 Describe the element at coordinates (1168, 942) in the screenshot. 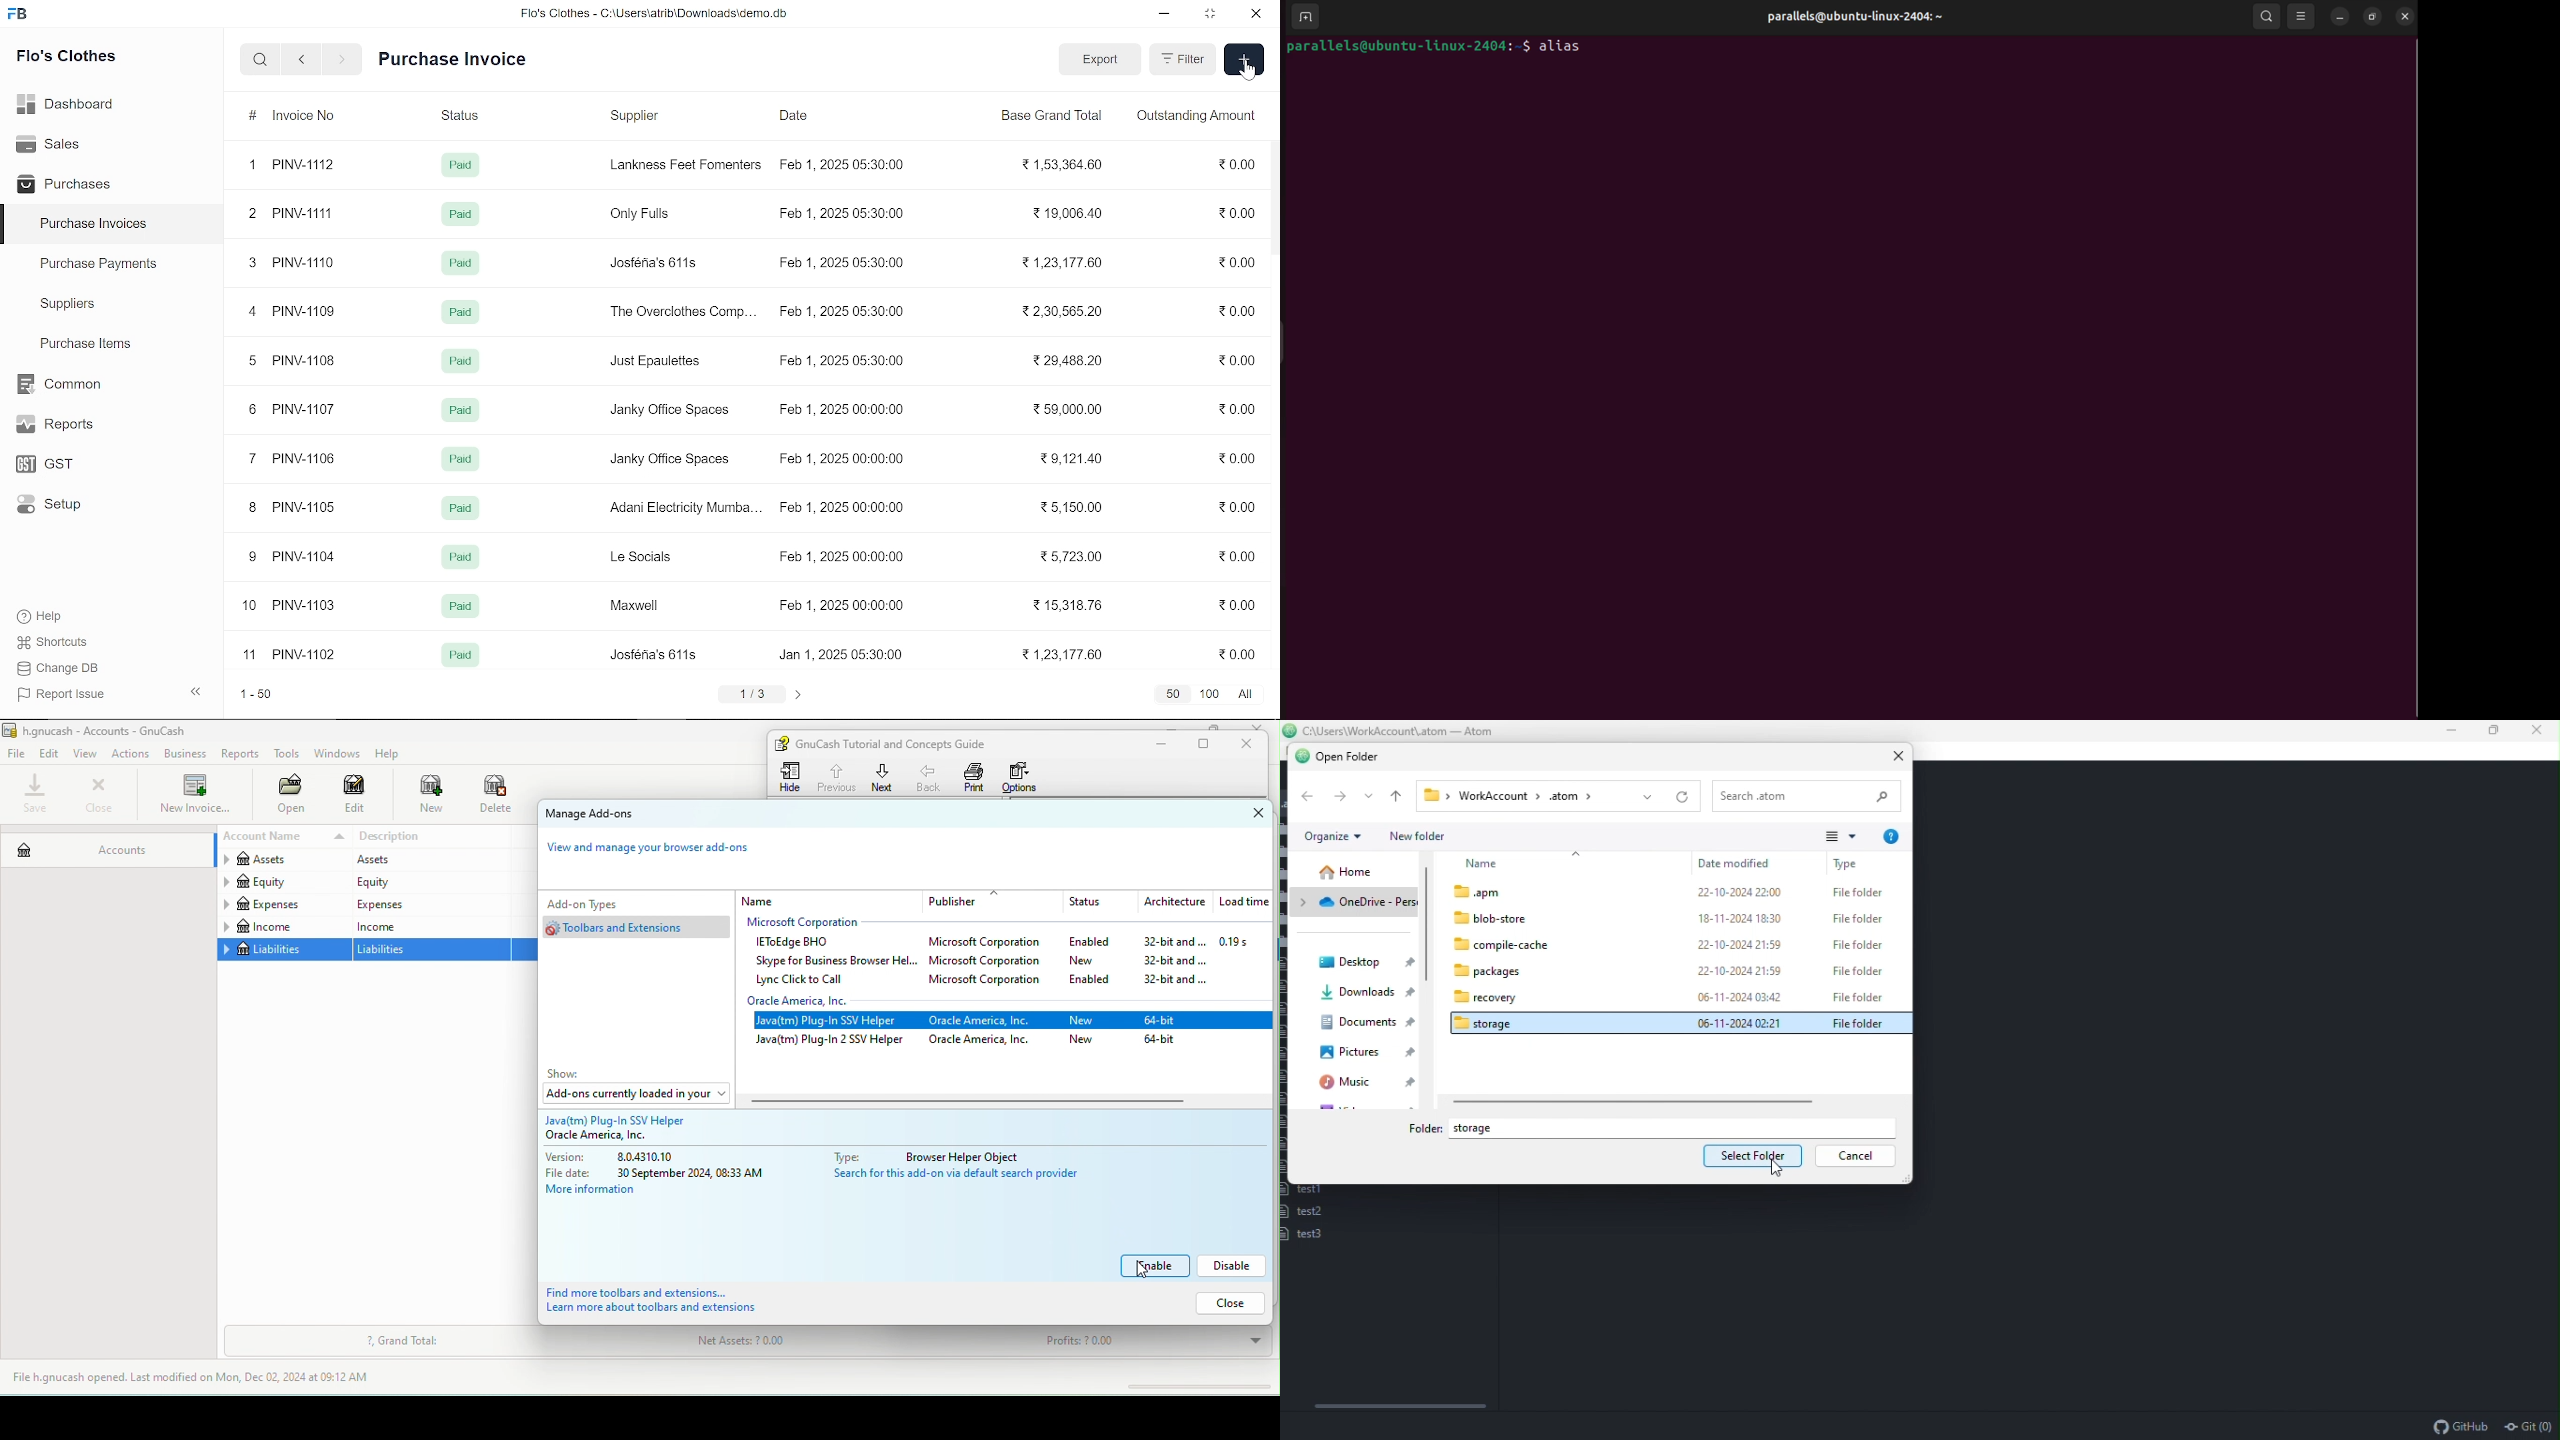

I see `32 bit and` at that location.